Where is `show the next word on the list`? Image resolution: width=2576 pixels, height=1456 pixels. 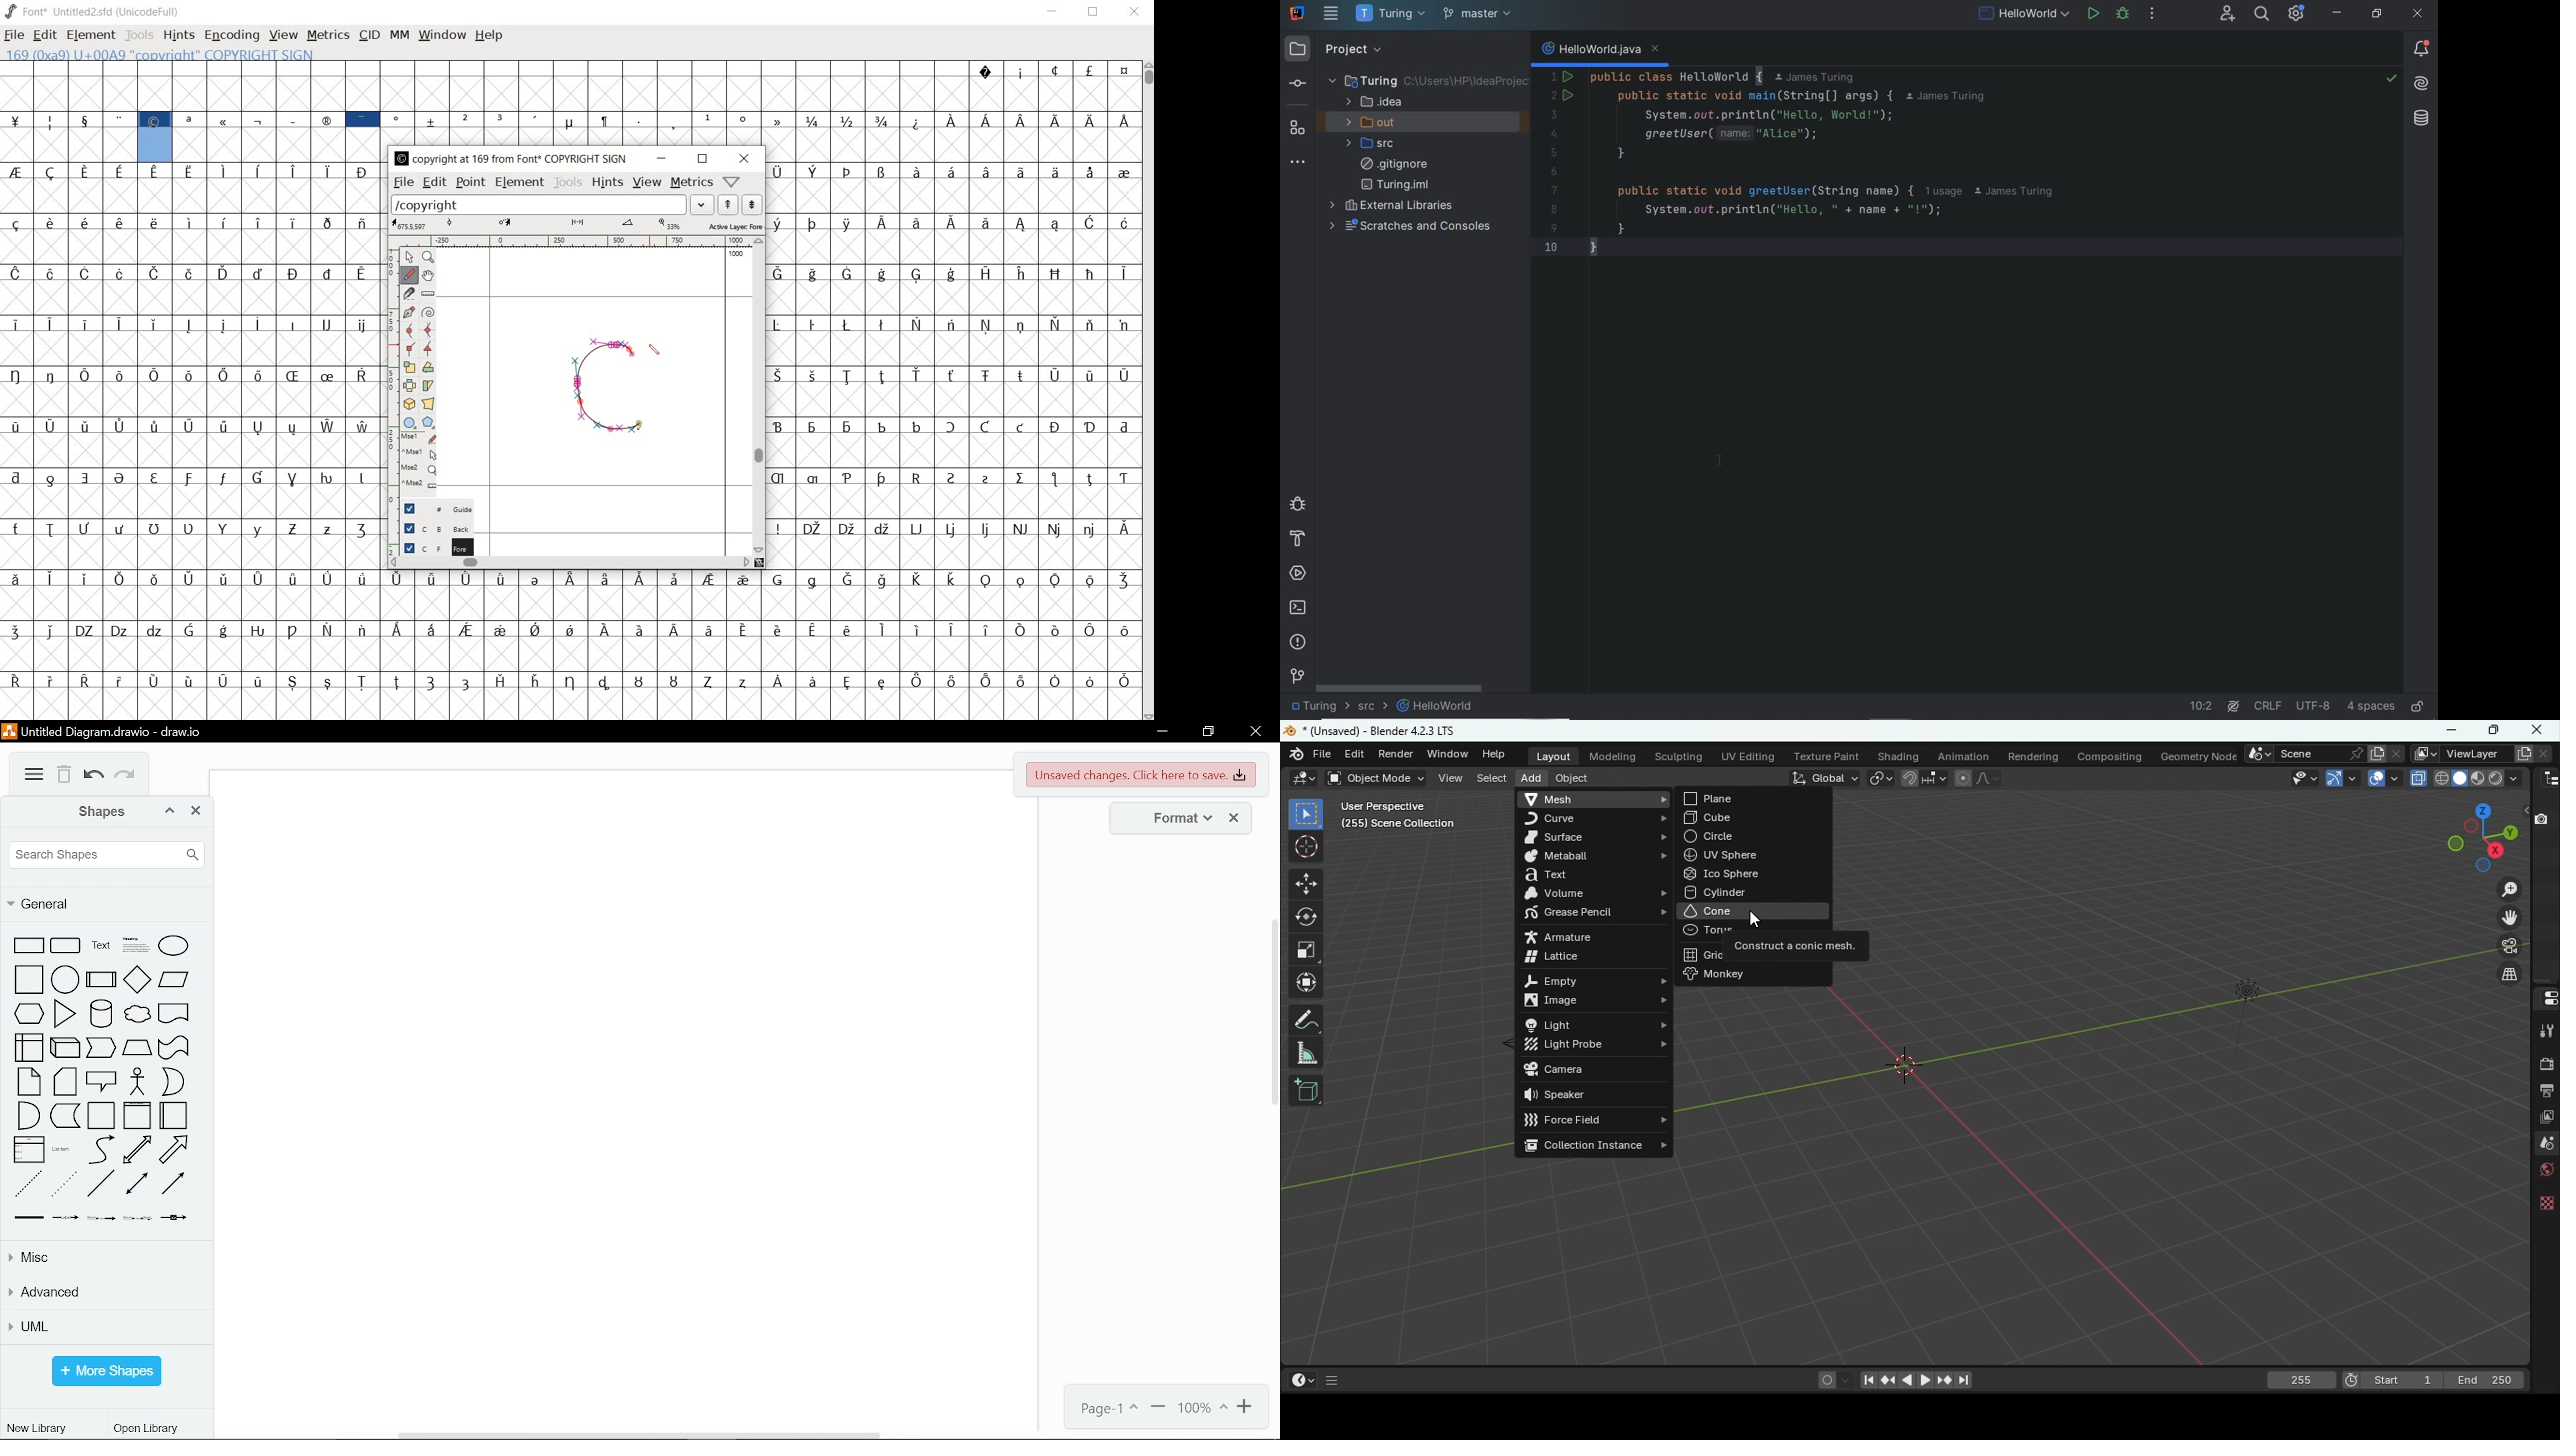 show the next word on the list is located at coordinates (727, 204).